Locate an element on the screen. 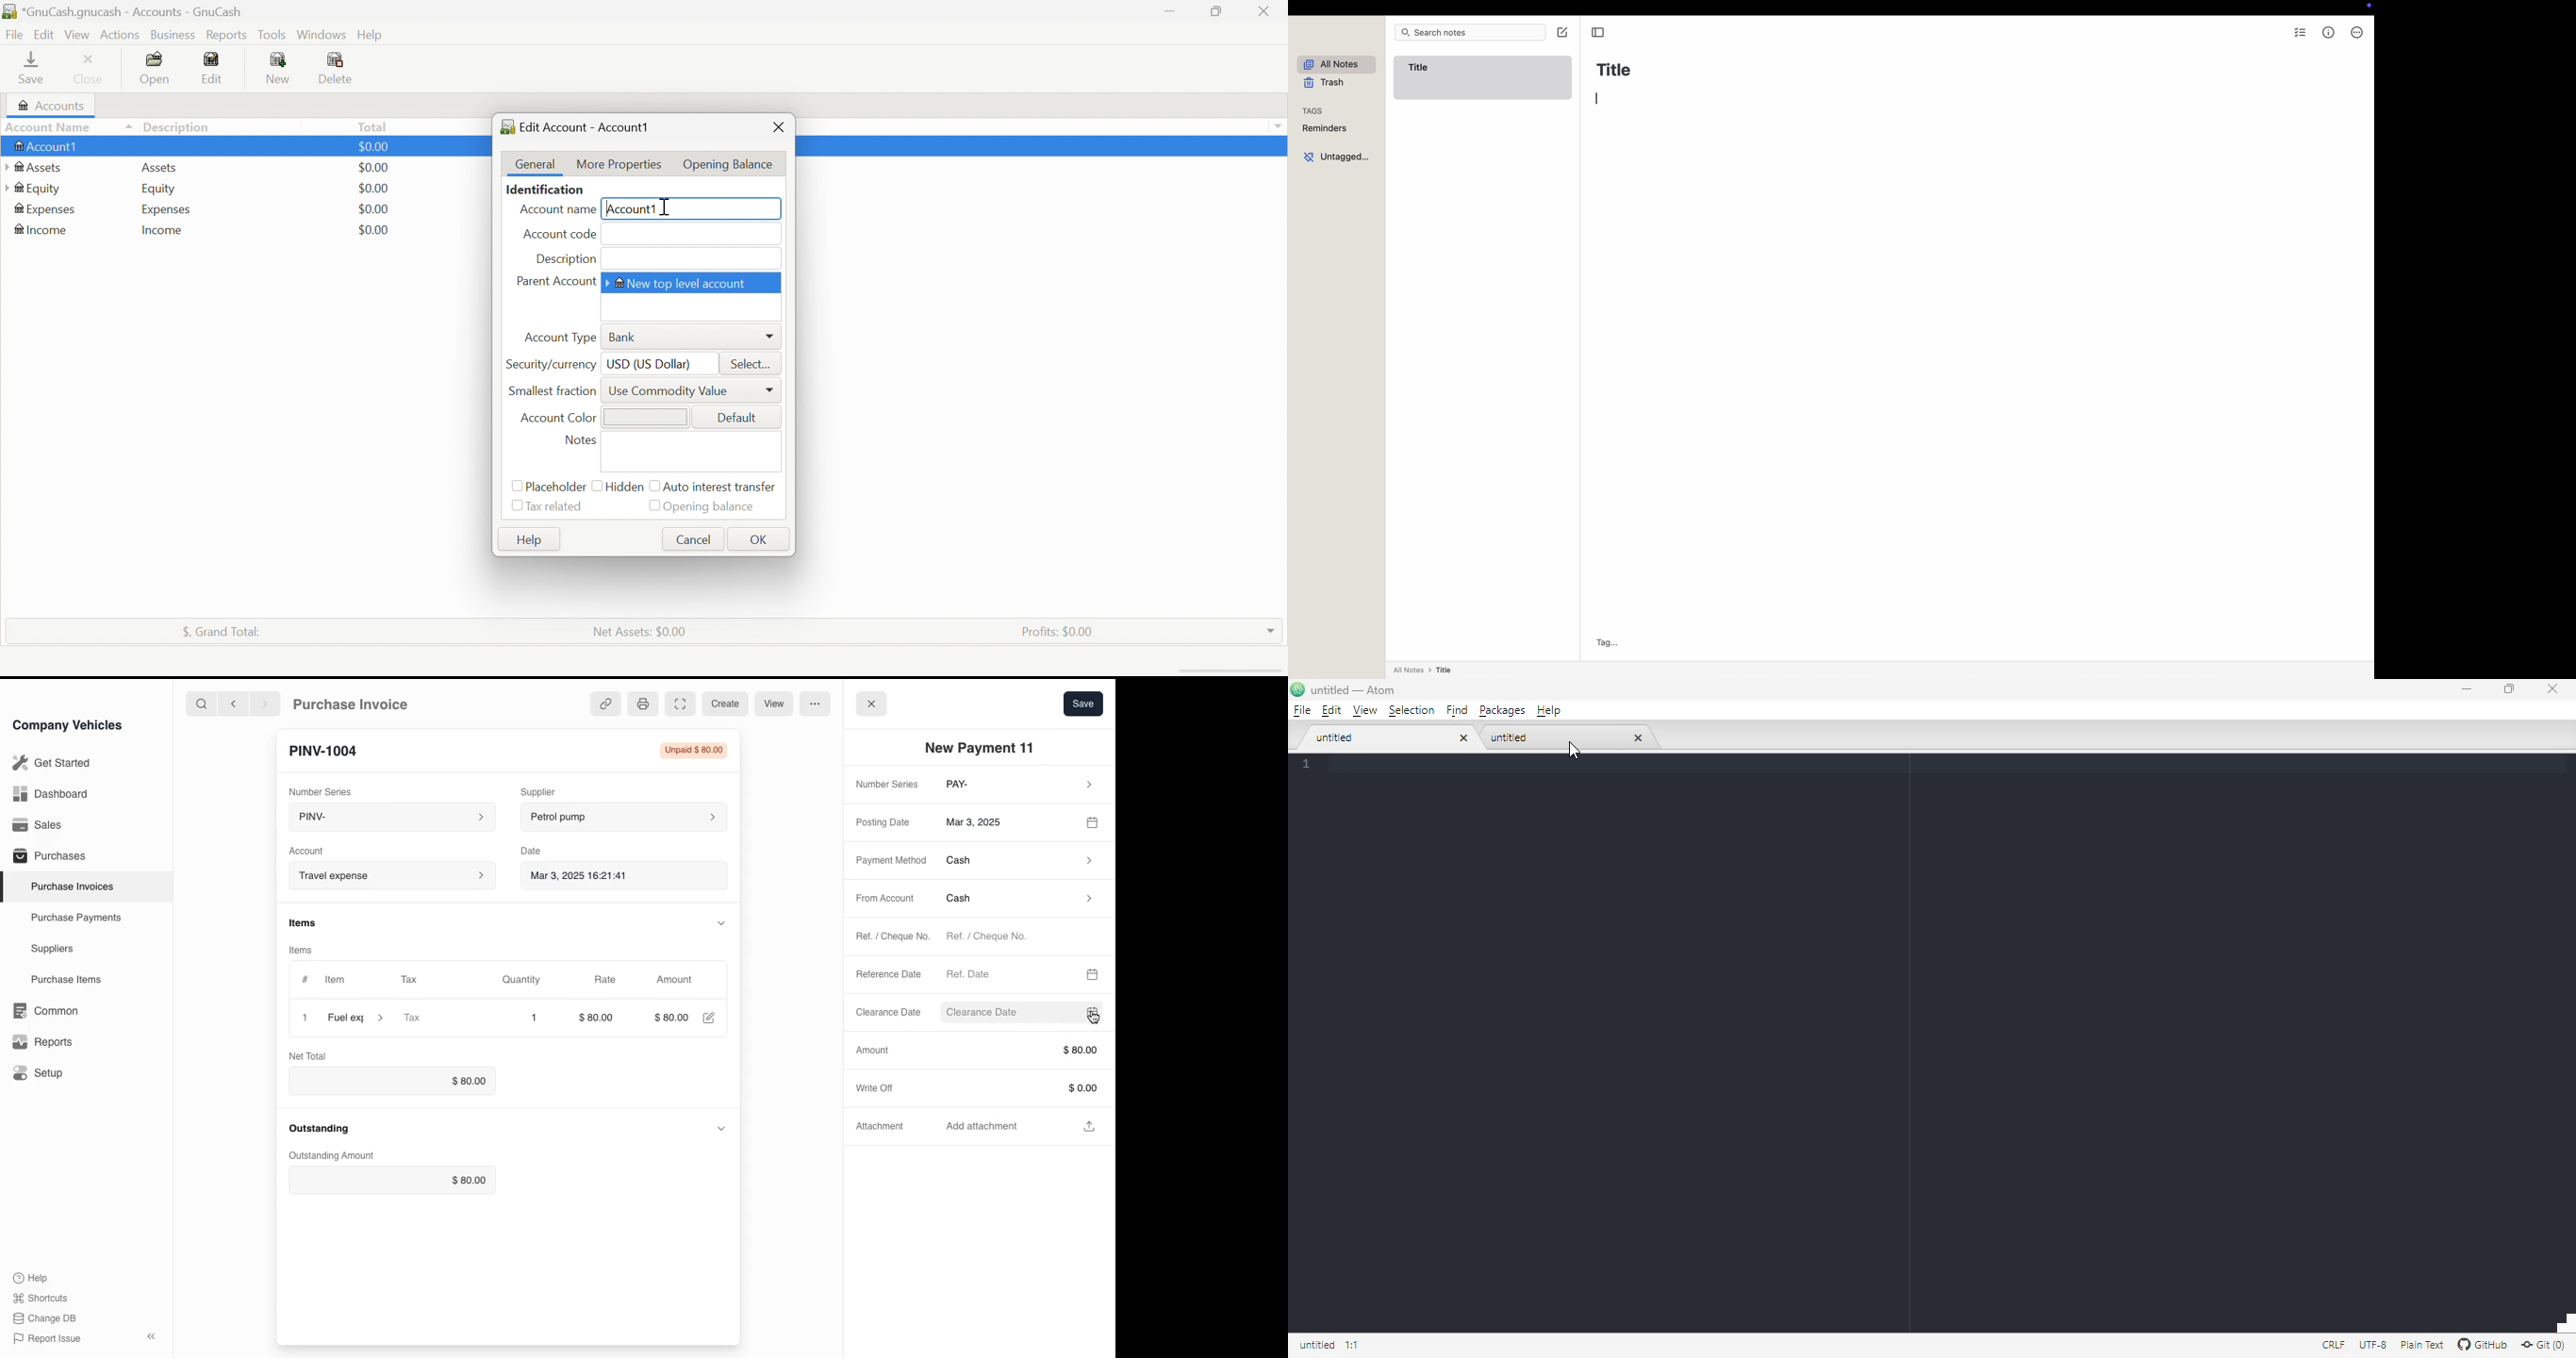 This screenshot has height=1372, width=2576. Number Series is located at coordinates (324, 788).